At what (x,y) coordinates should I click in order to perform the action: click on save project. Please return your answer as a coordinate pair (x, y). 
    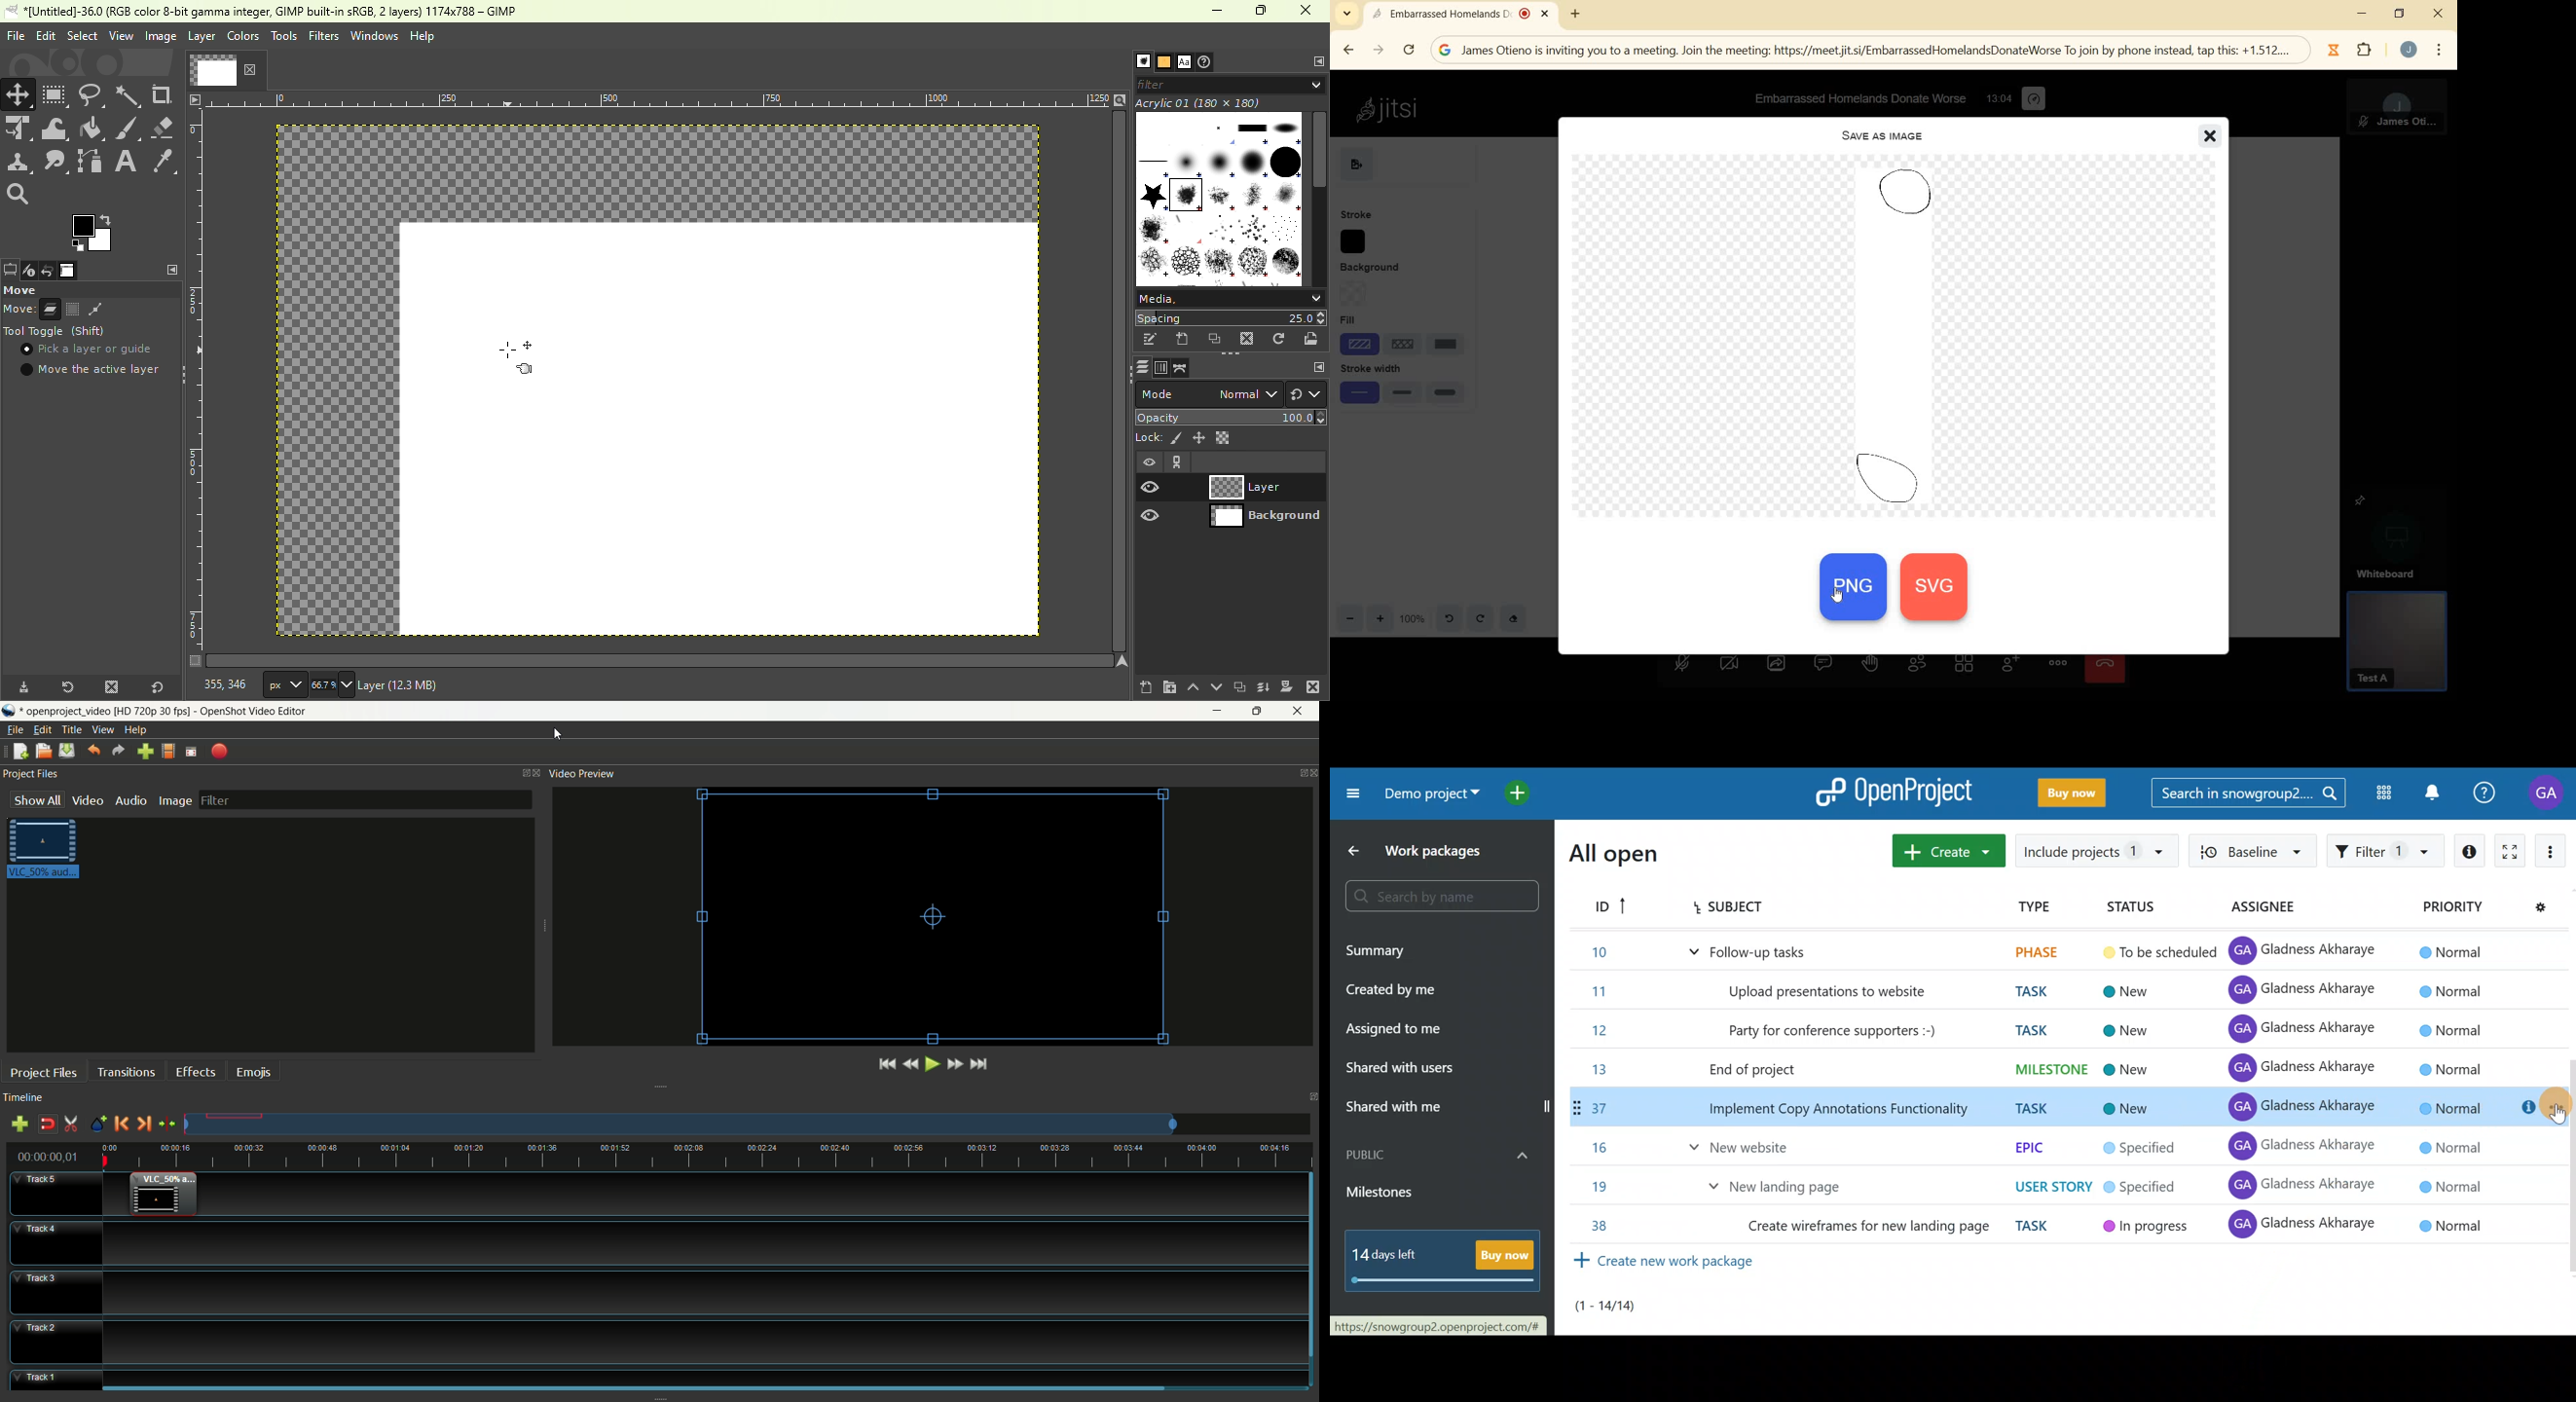
    Looking at the image, I should click on (66, 750).